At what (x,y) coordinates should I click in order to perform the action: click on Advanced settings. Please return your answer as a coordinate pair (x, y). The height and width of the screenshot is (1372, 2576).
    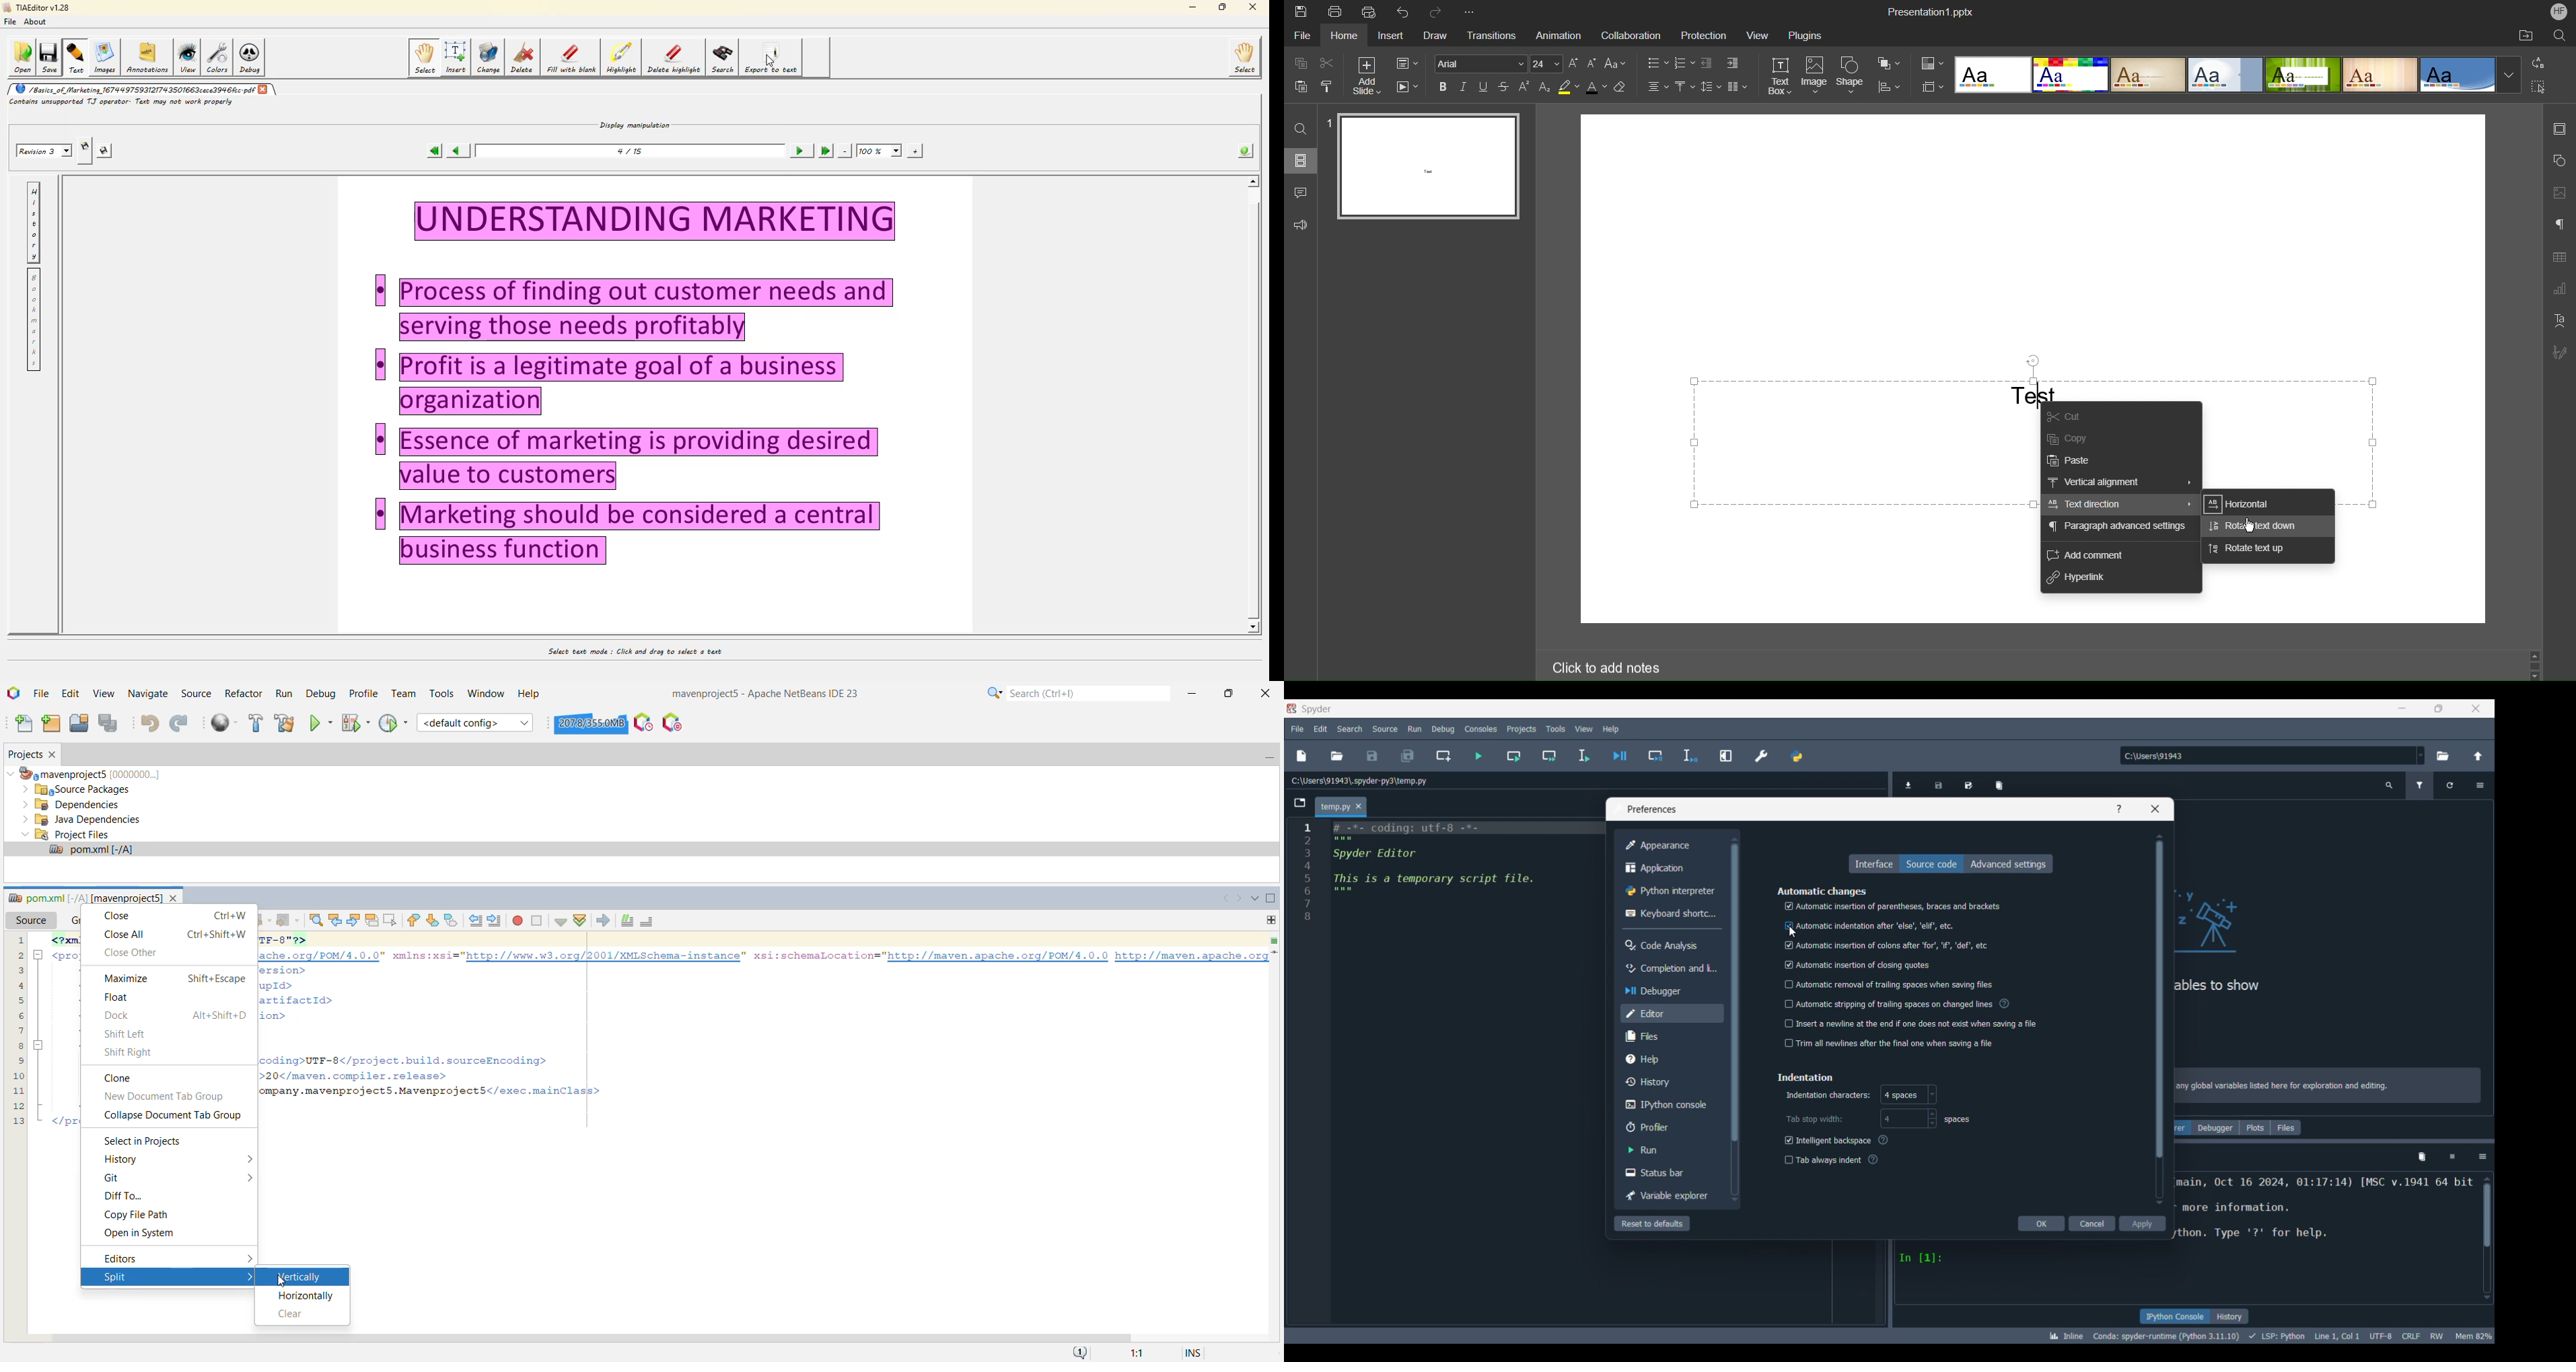
    Looking at the image, I should click on (2008, 864).